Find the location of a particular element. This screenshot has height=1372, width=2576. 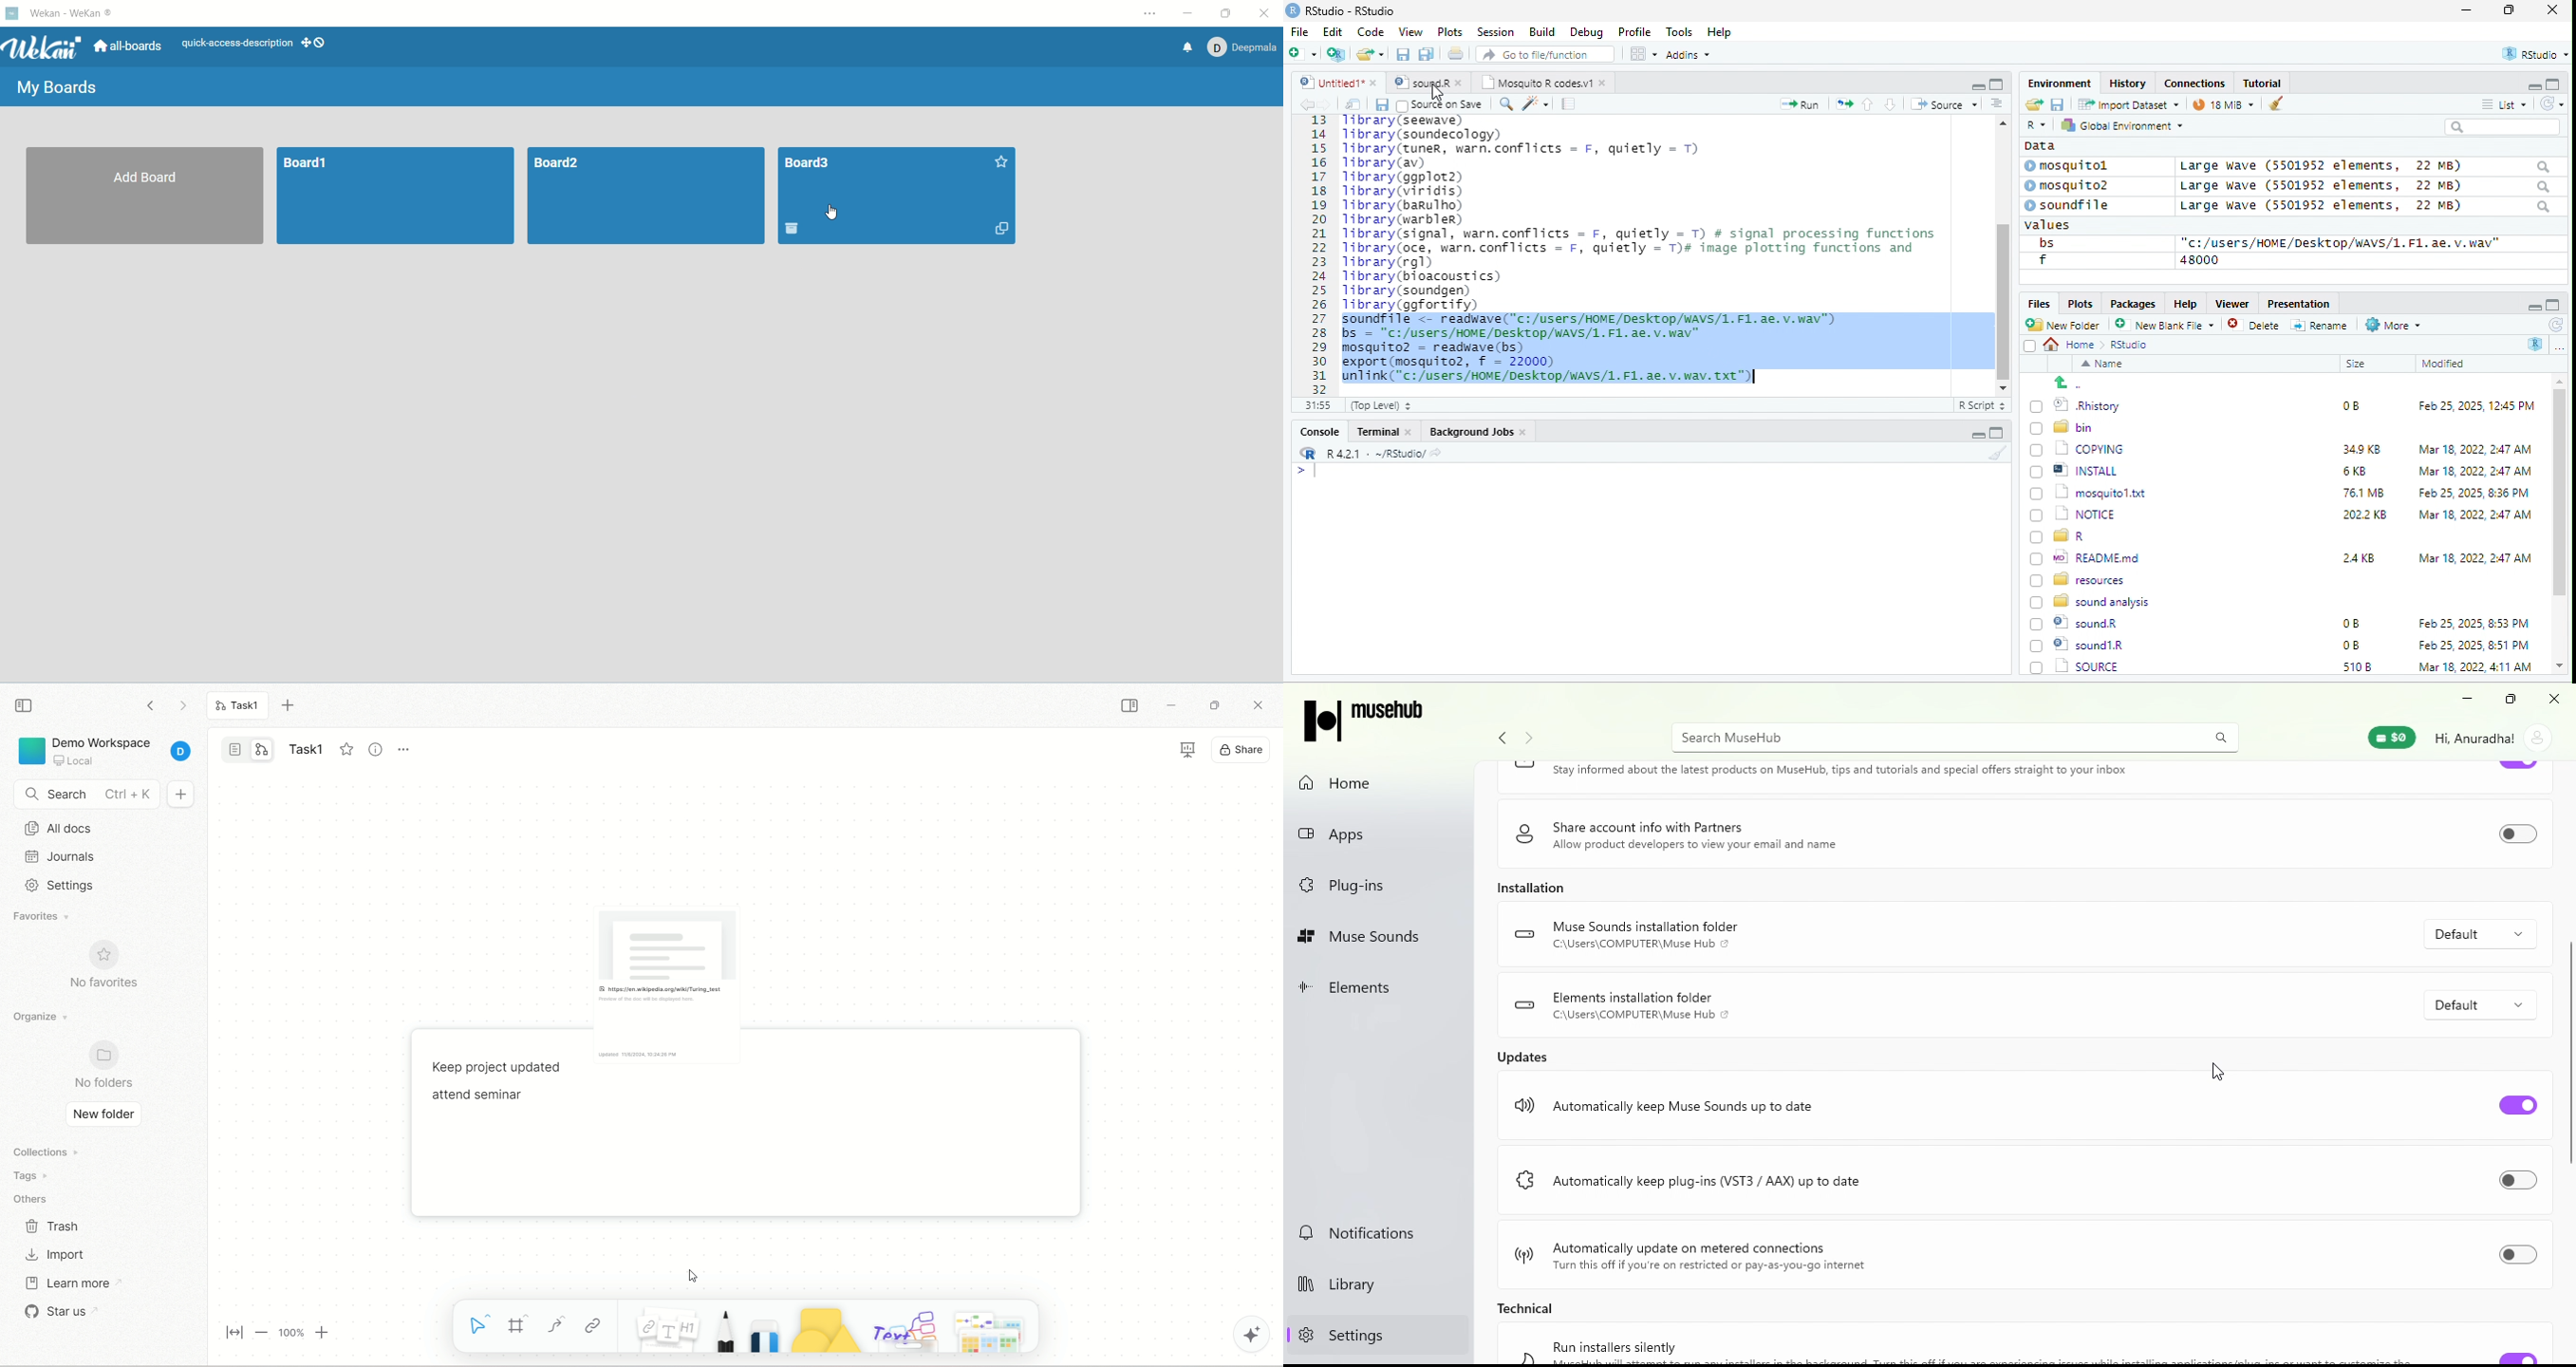

favorites is located at coordinates (53, 918).